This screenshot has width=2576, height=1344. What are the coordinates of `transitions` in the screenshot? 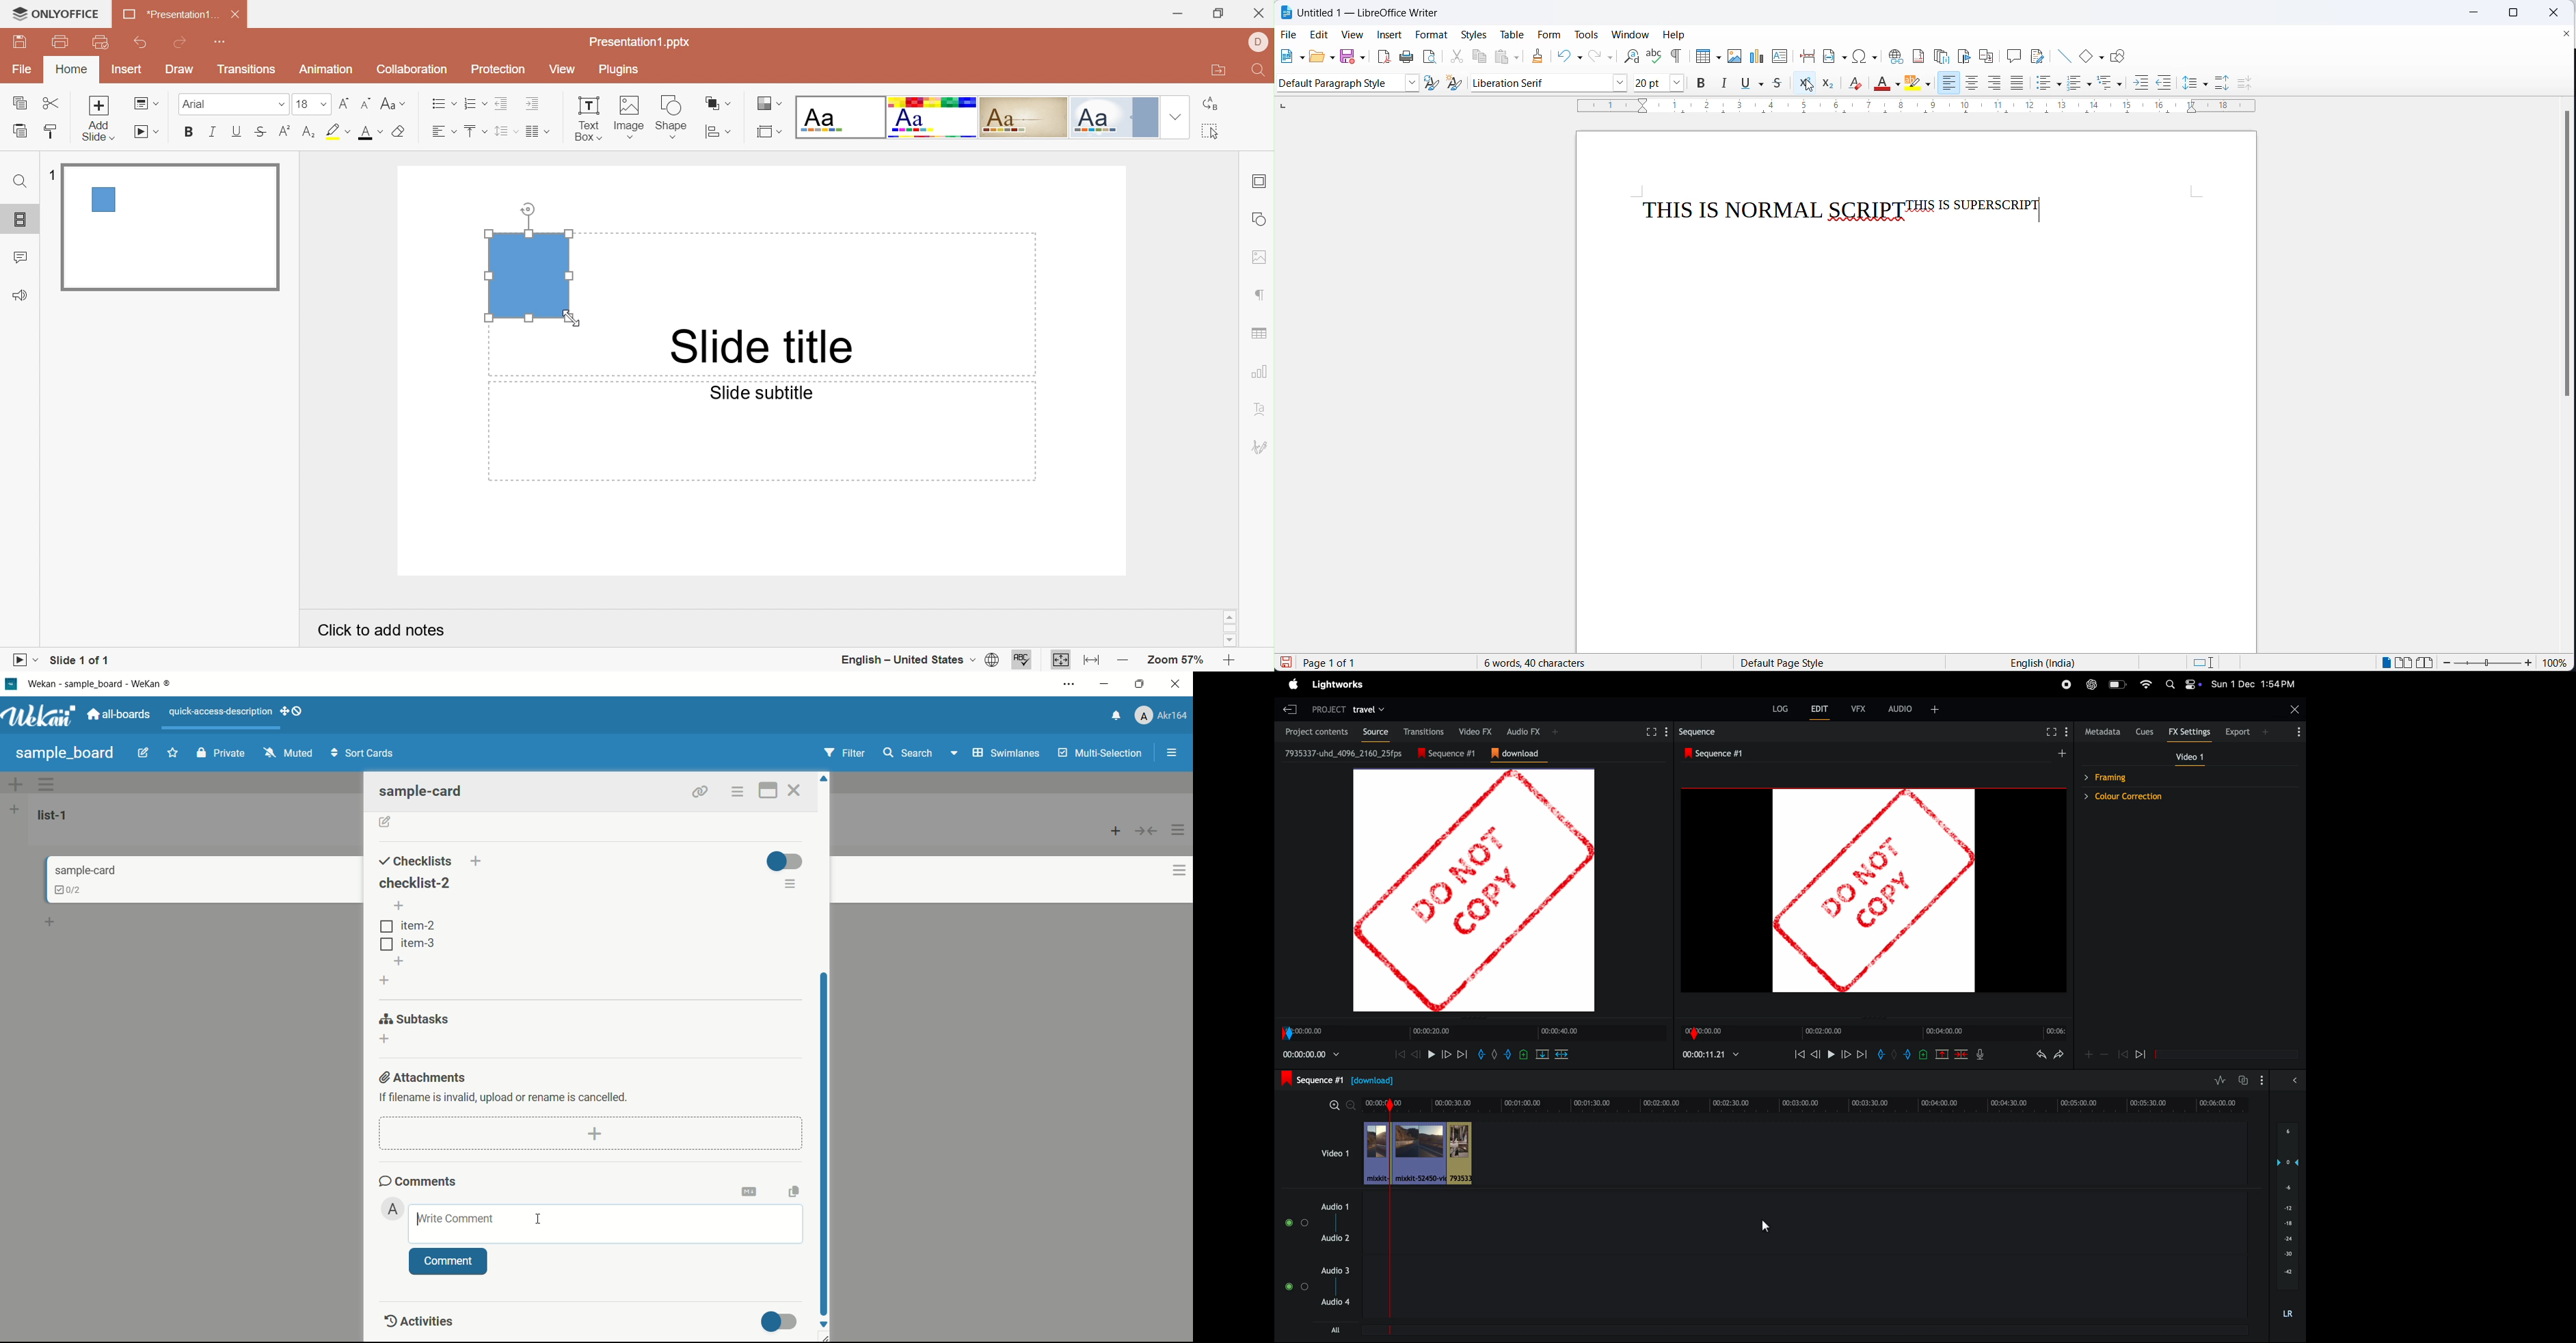 It's located at (1421, 732).